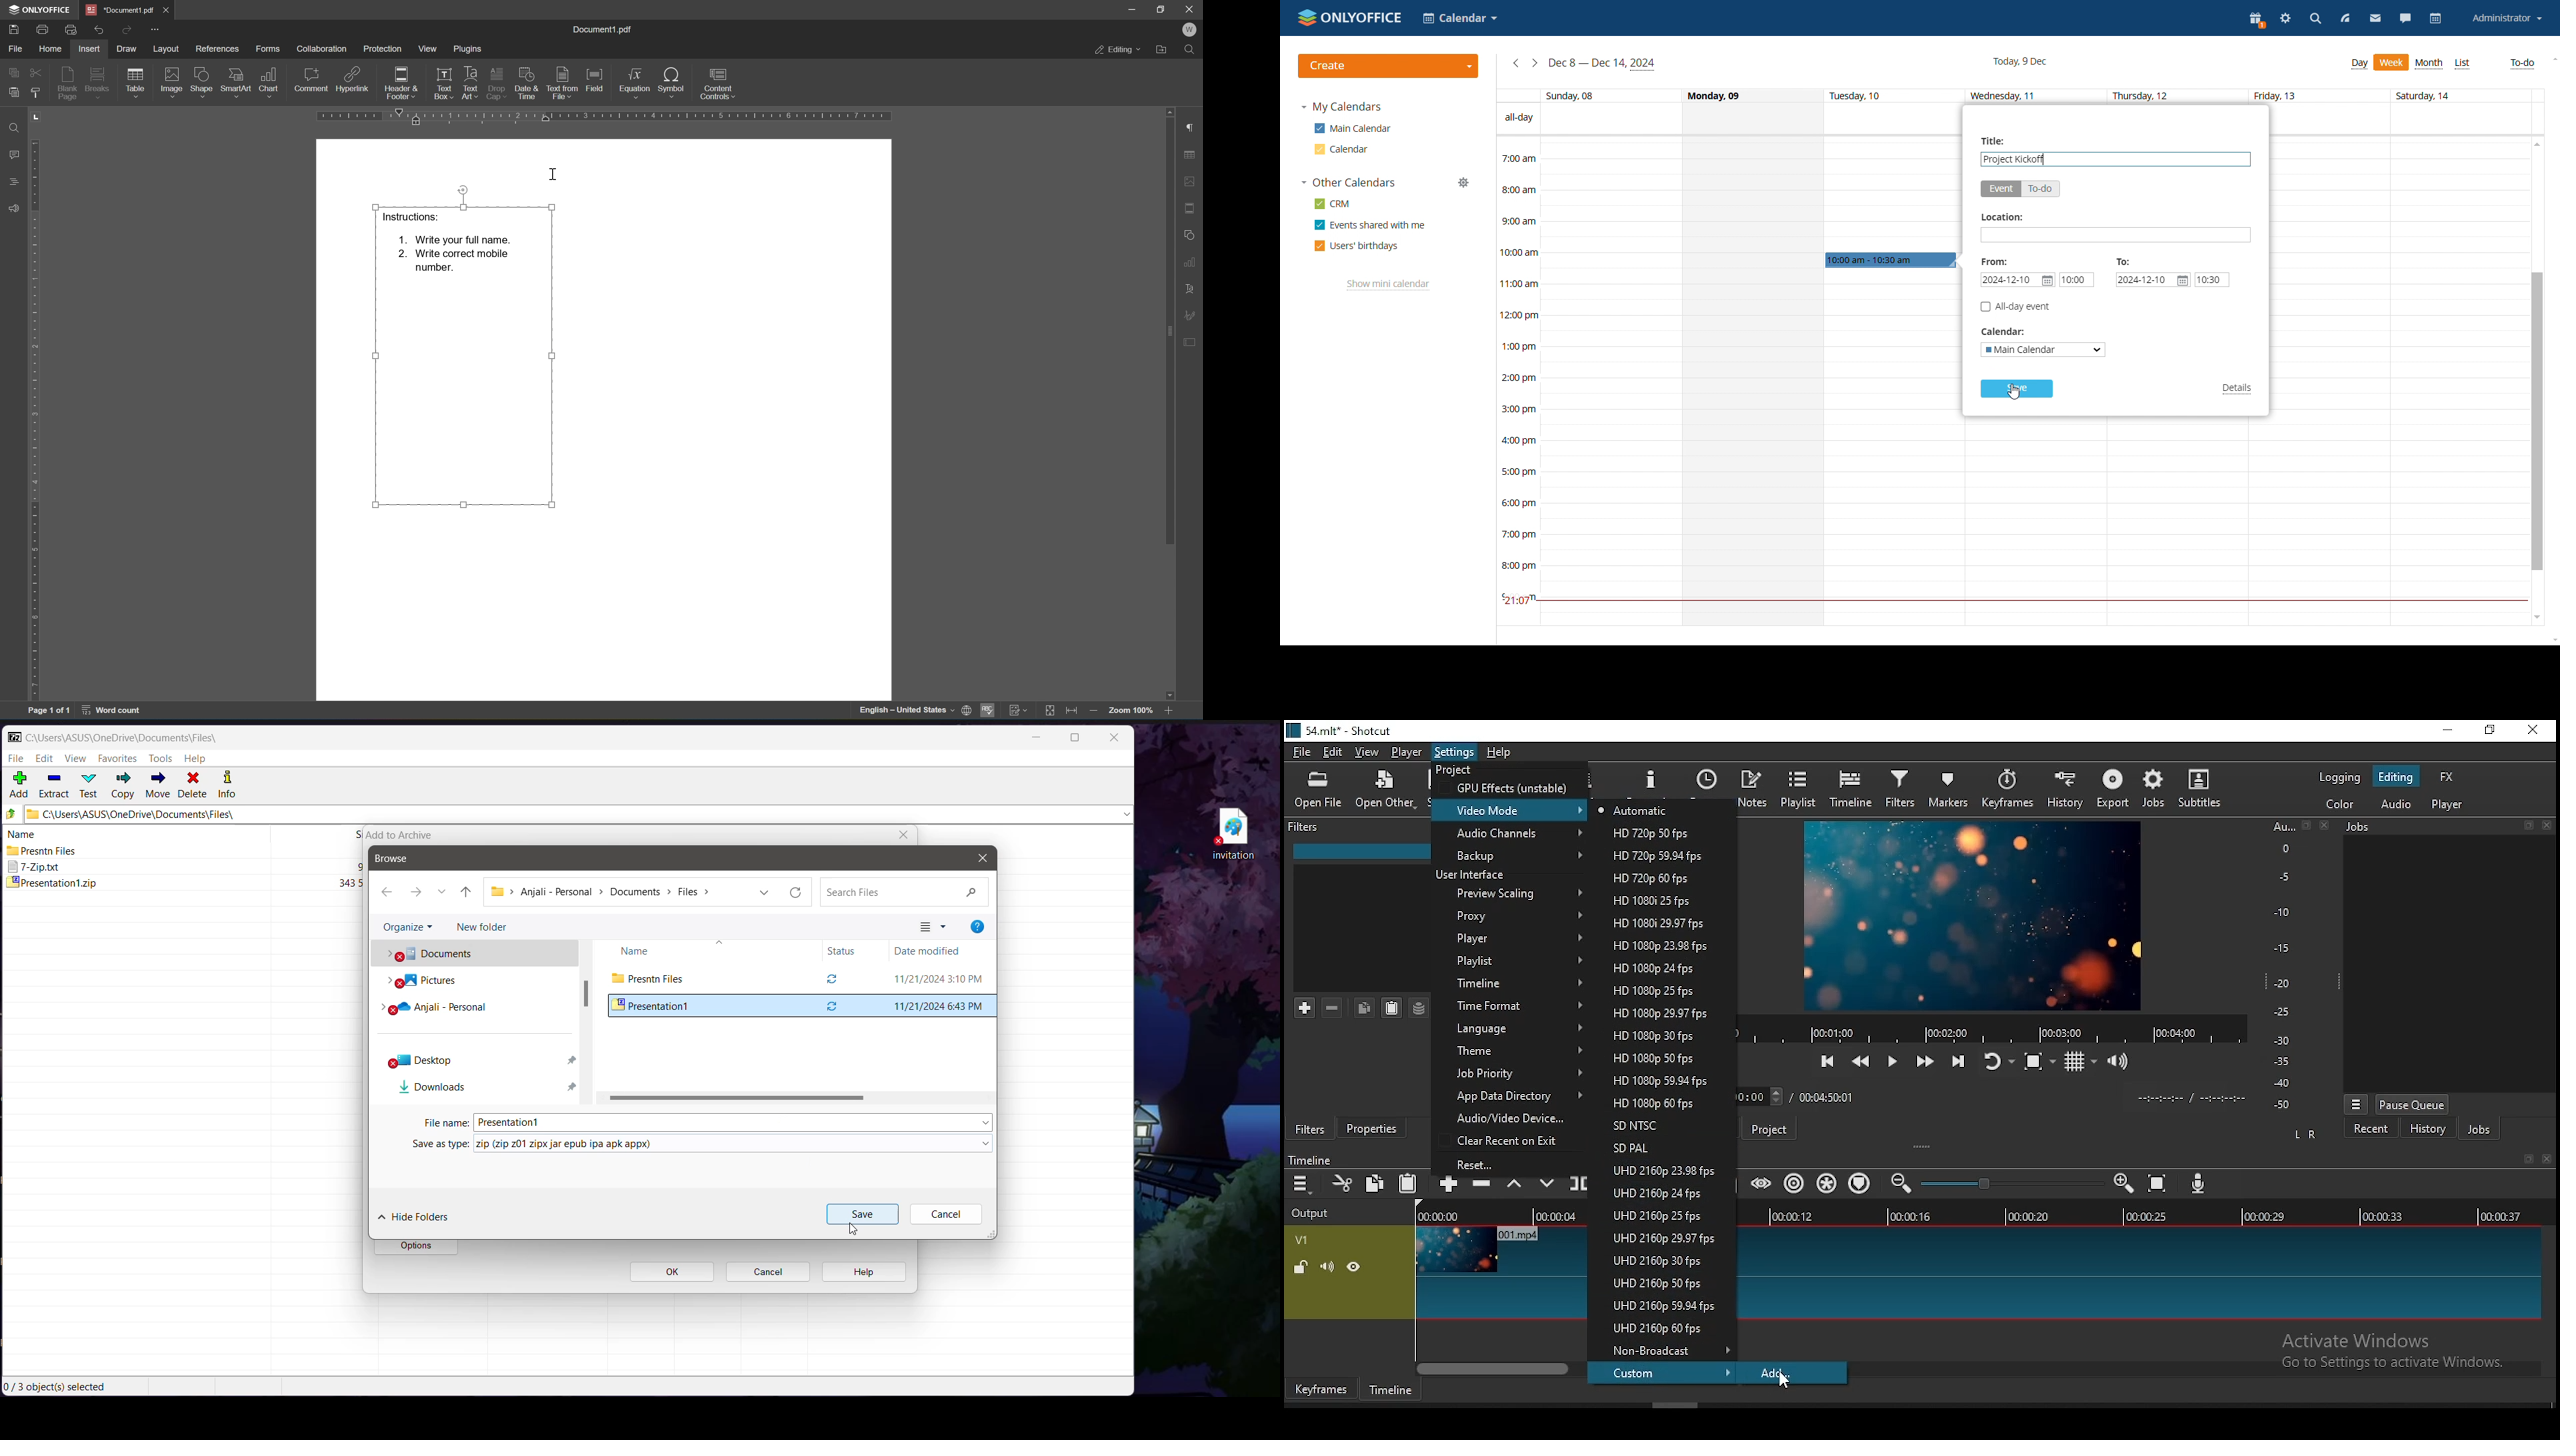  Describe the element at coordinates (1763, 1184) in the screenshot. I see `scrub while dragging` at that location.